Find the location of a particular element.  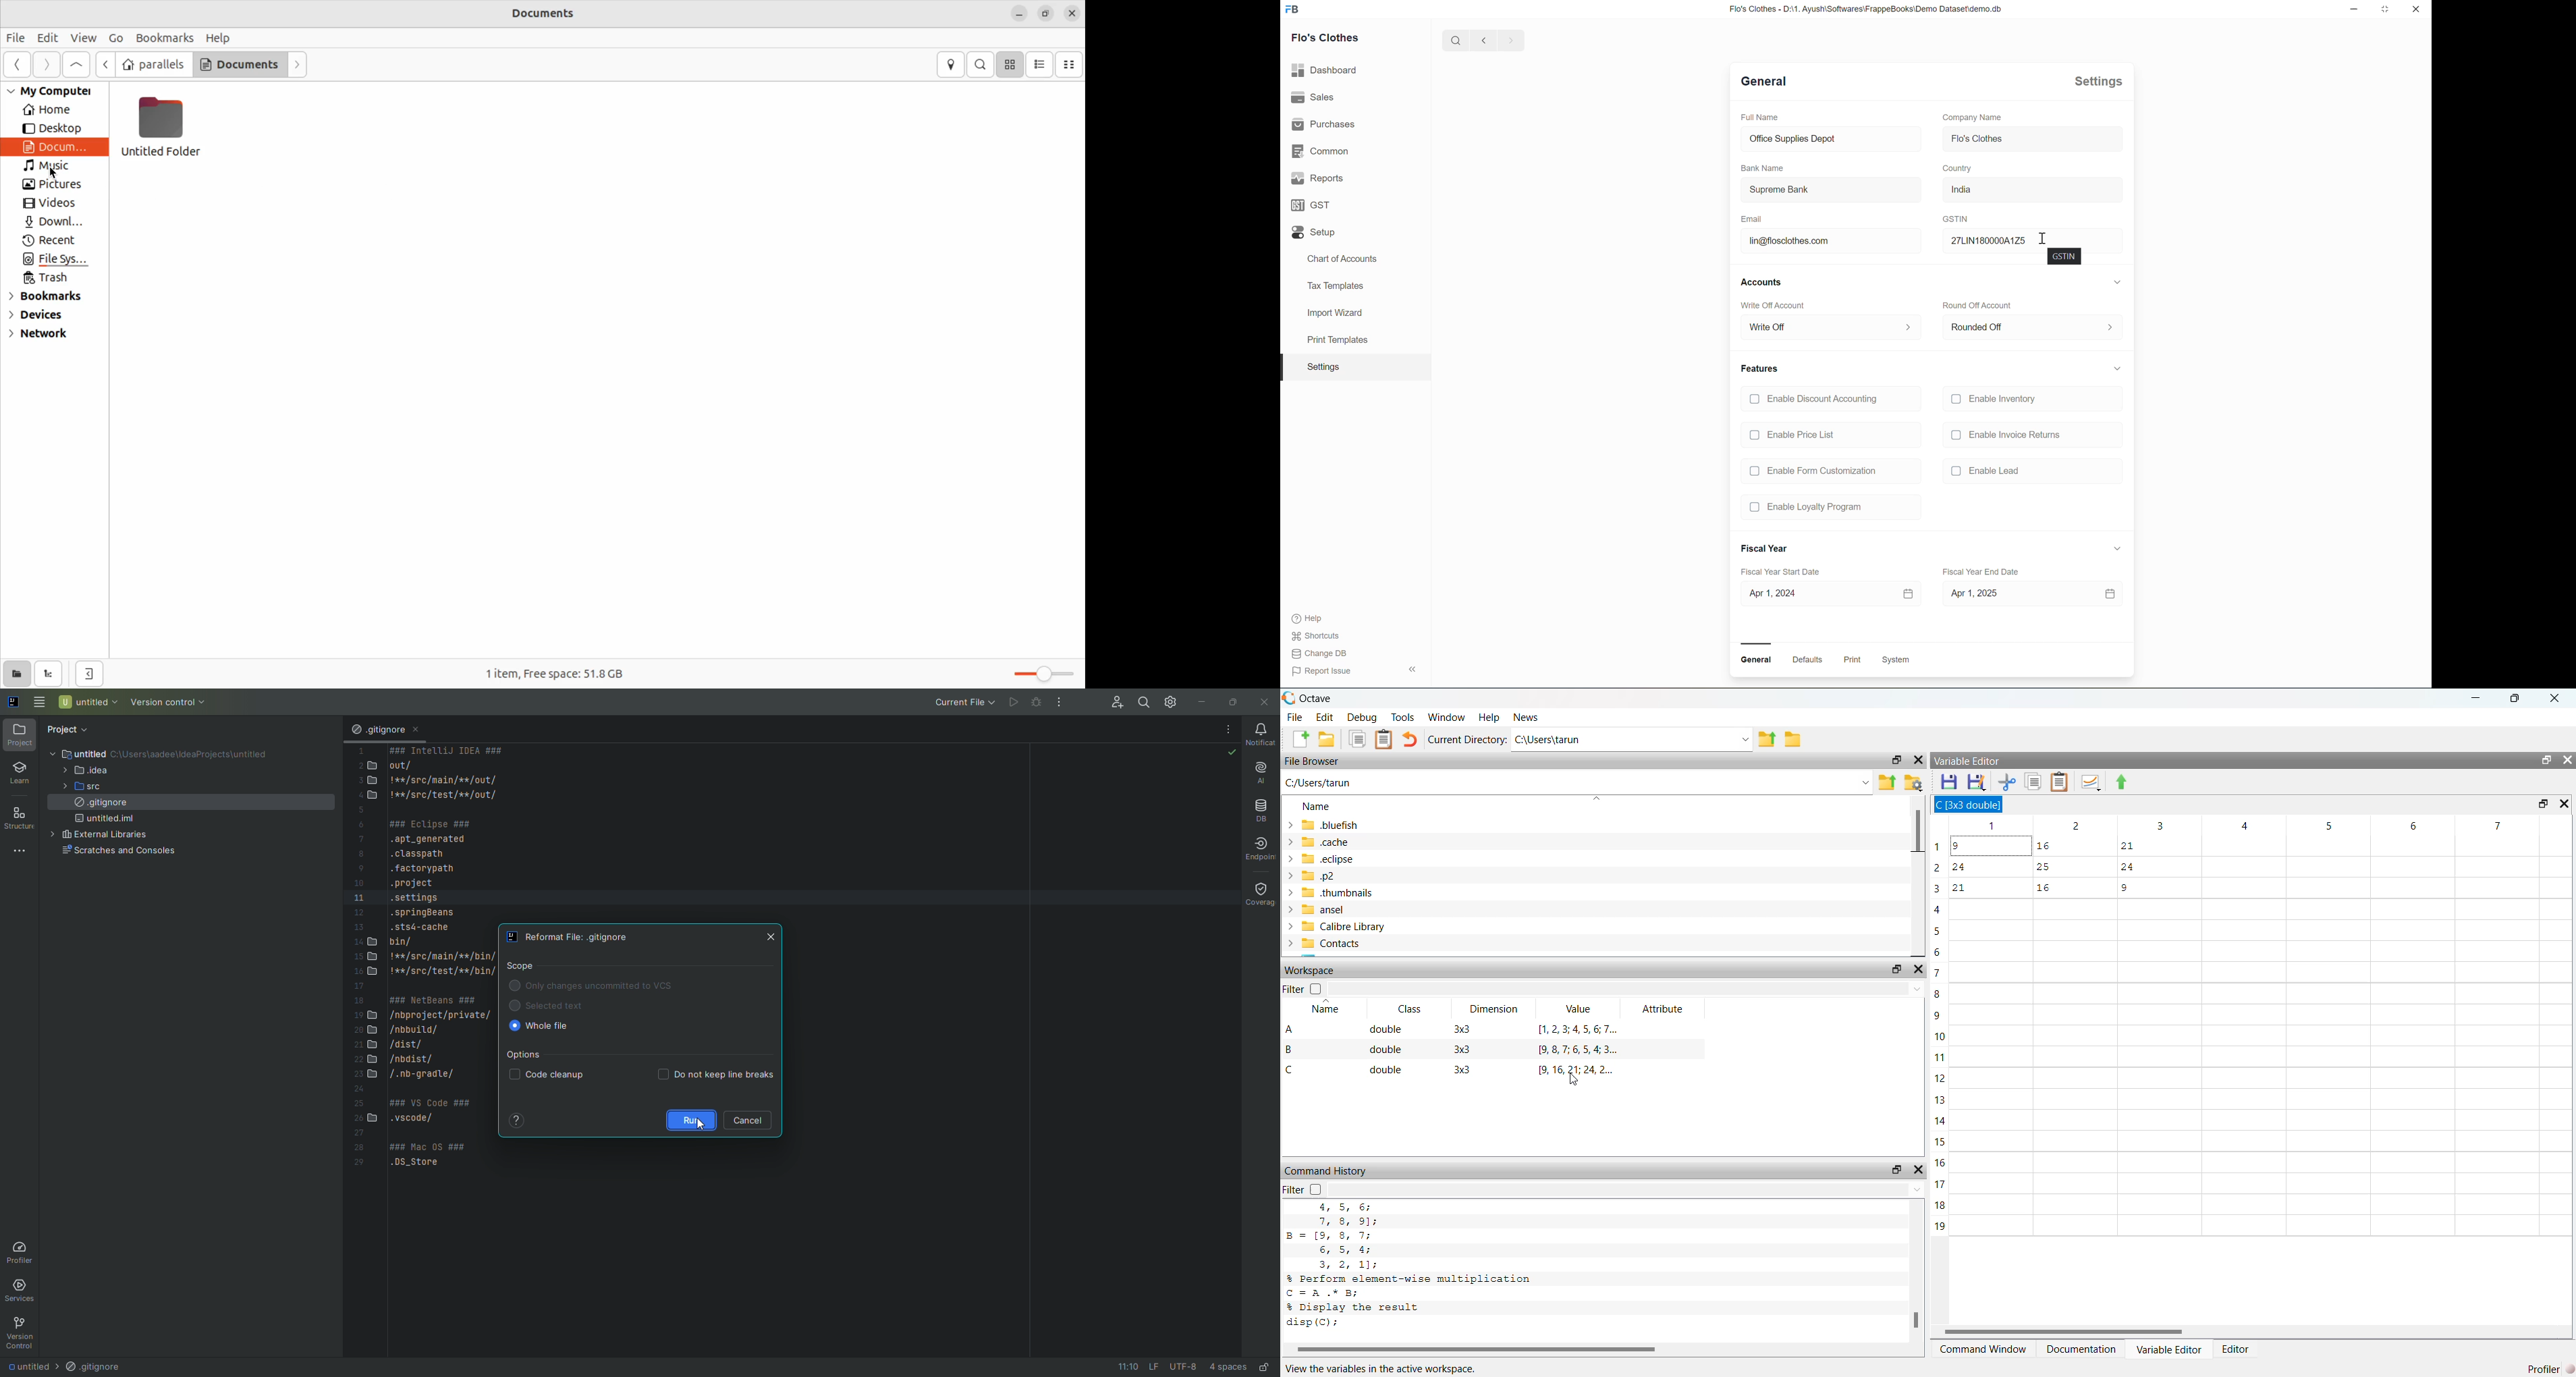

Enable Price List is located at coordinates (1794, 434).